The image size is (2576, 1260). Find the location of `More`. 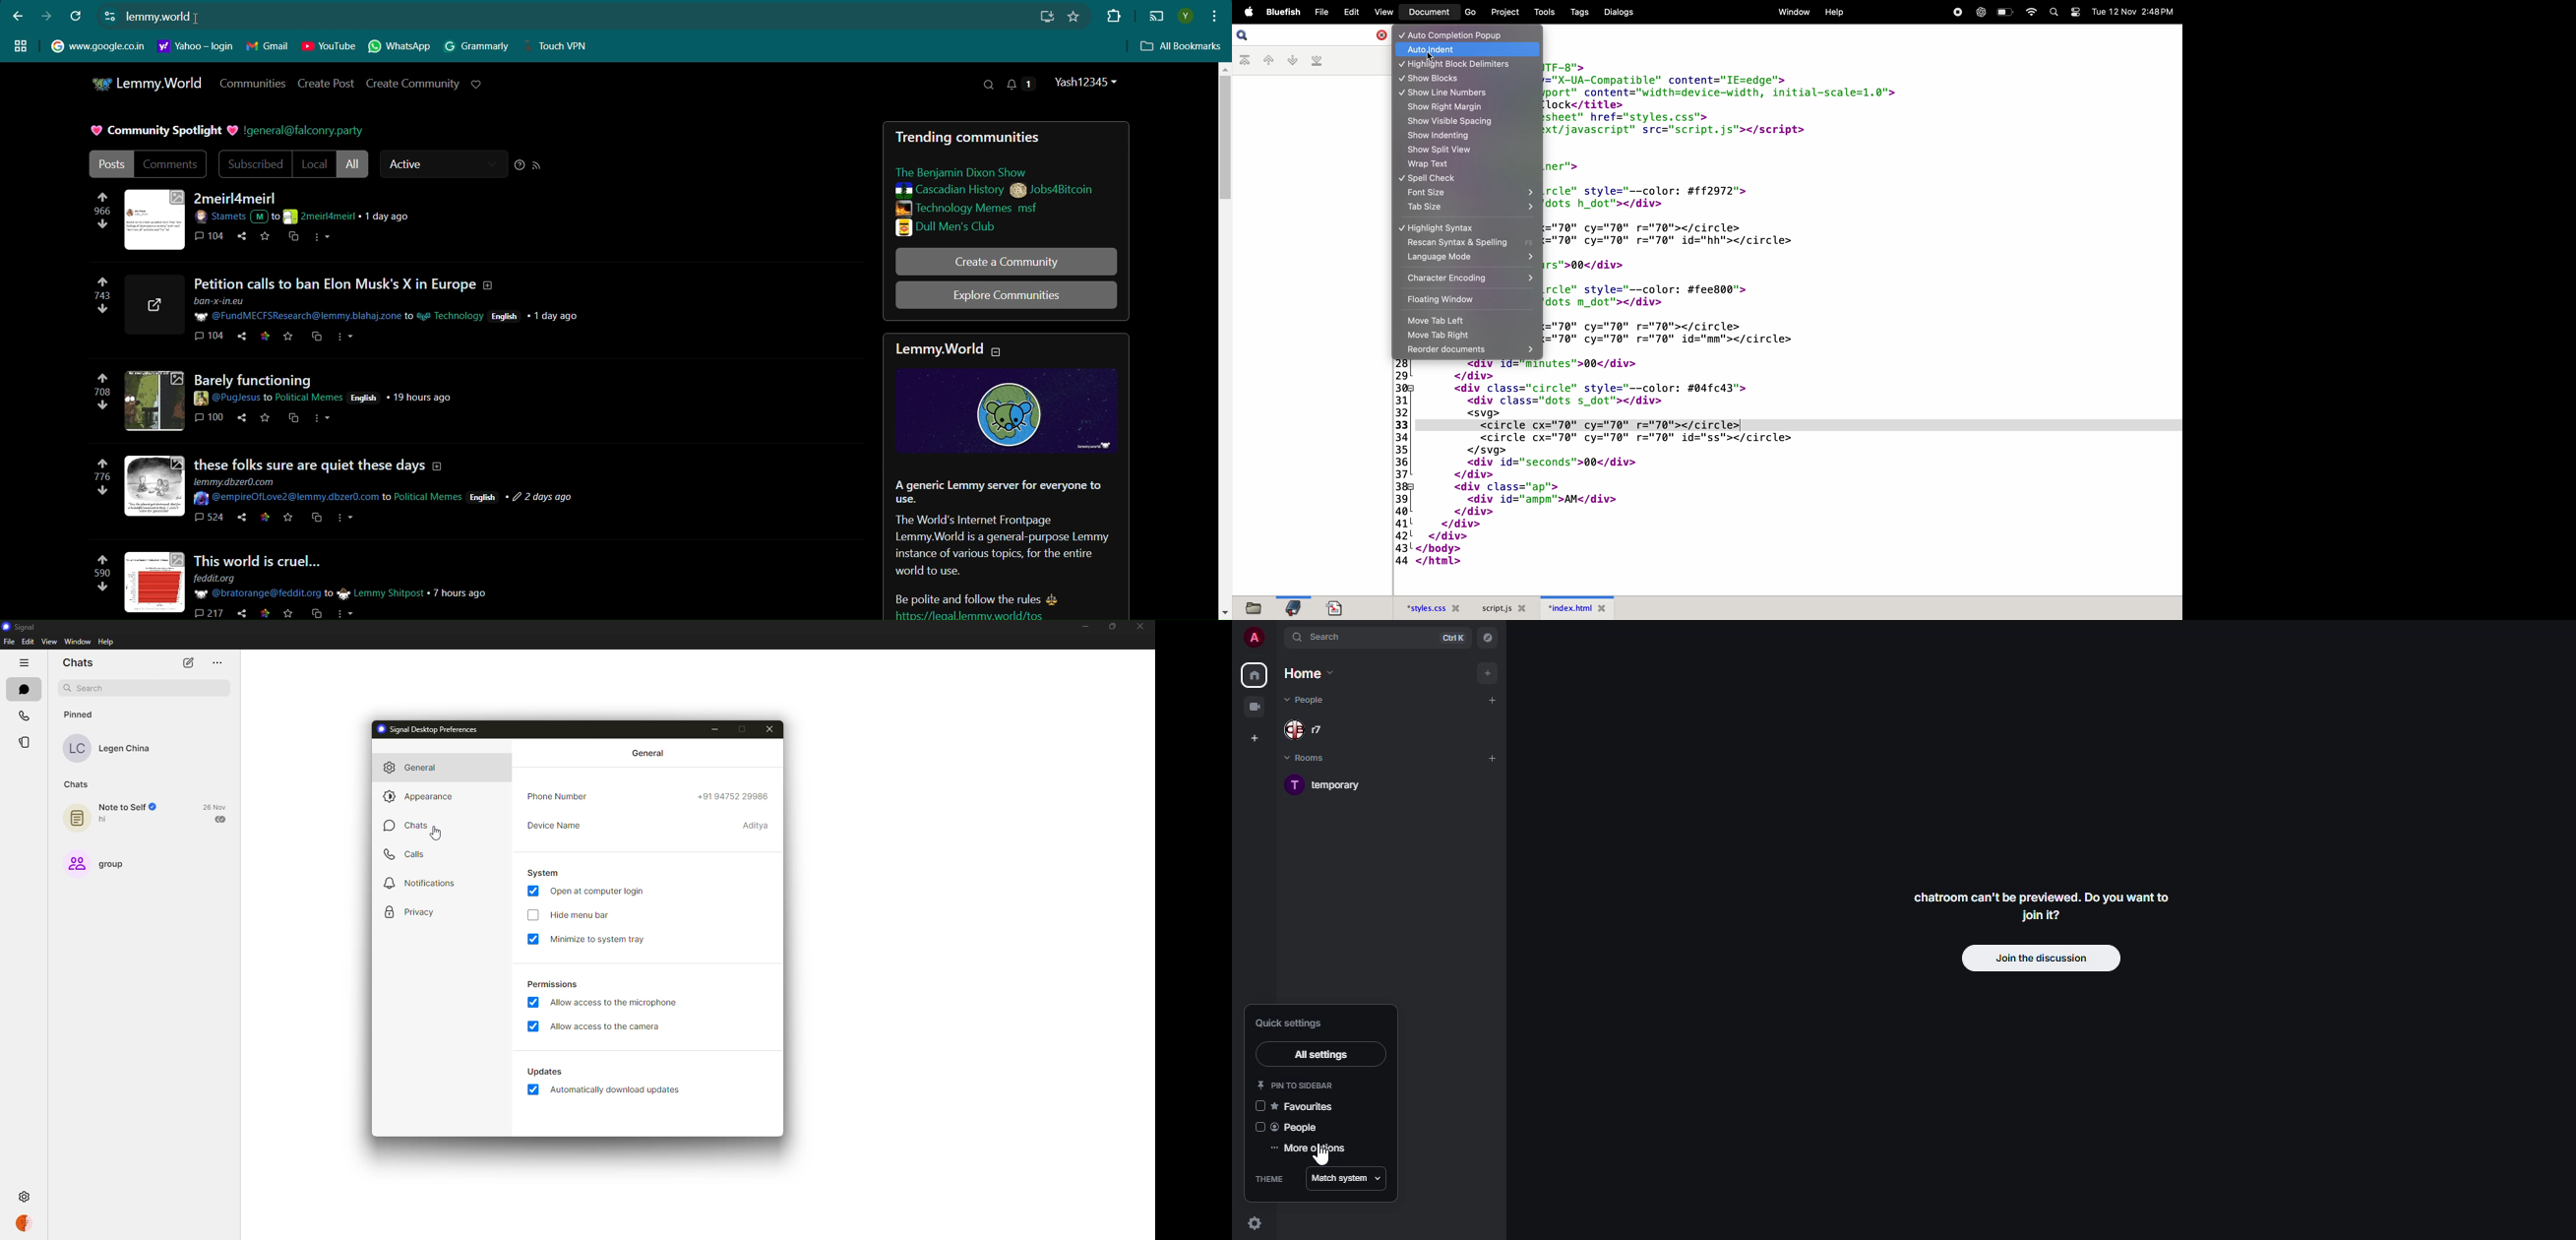

More is located at coordinates (323, 238).